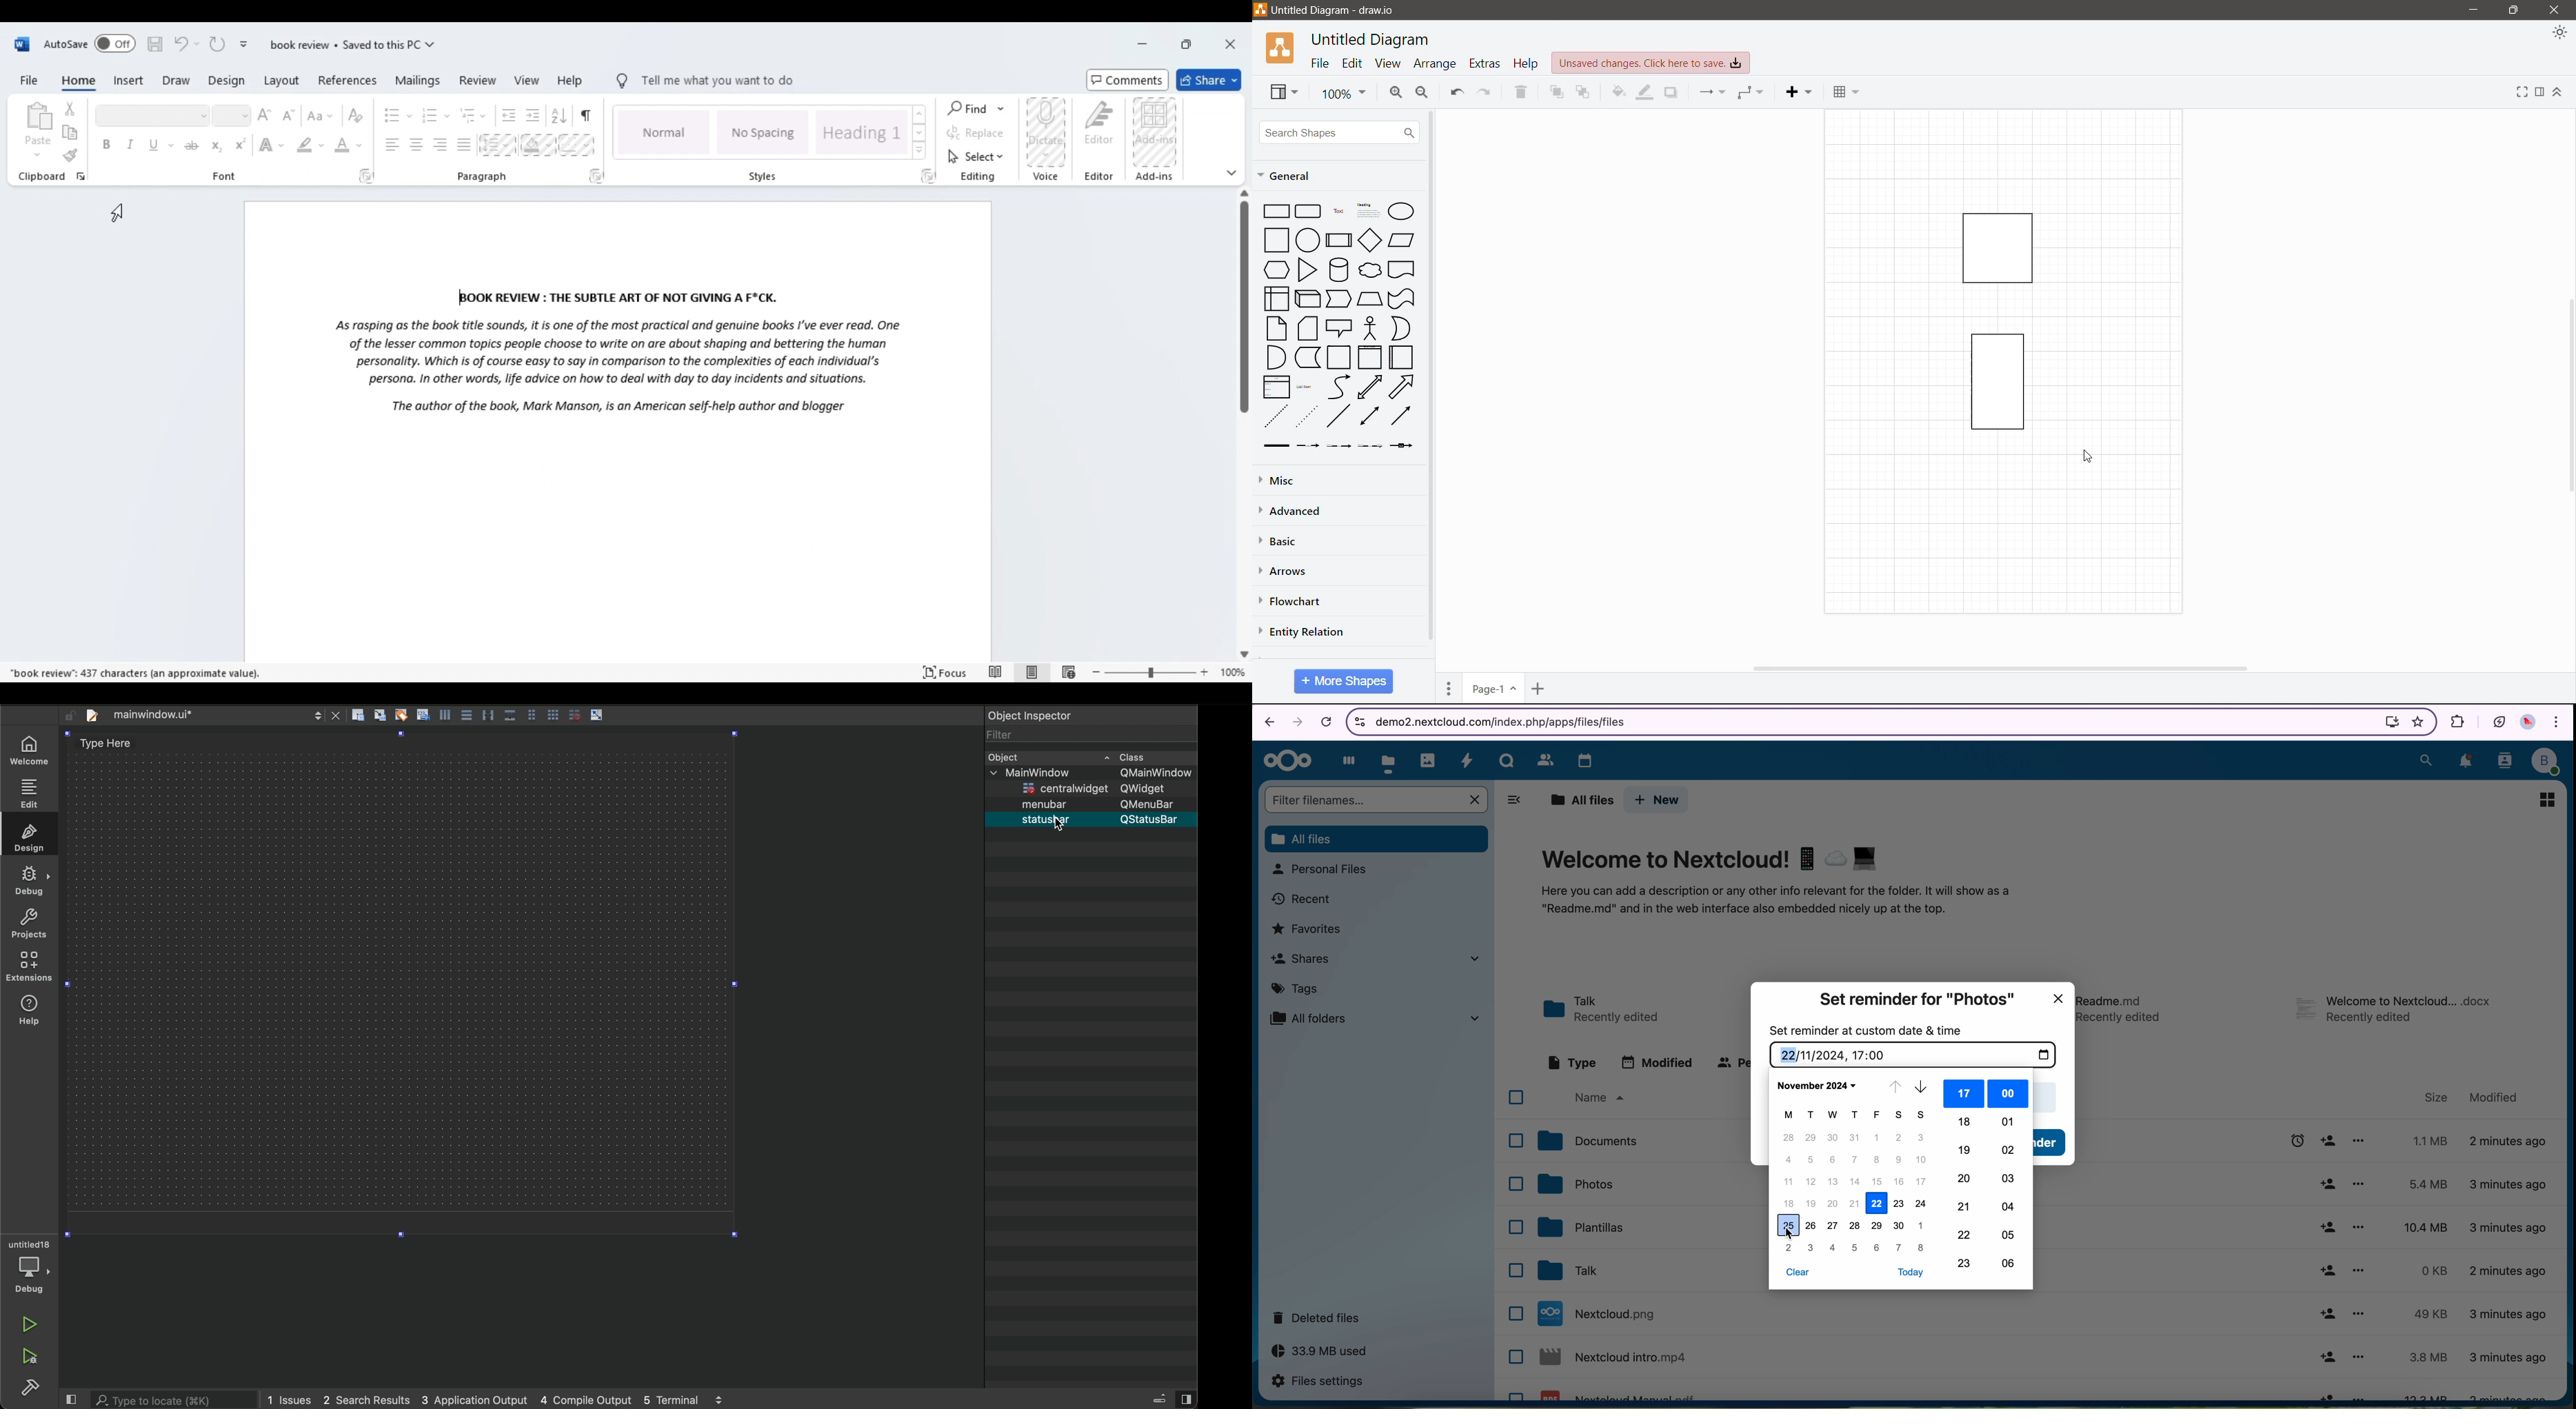  What do you see at coordinates (2416, 722) in the screenshot?
I see `favorites` at bounding box center [2416, 722].